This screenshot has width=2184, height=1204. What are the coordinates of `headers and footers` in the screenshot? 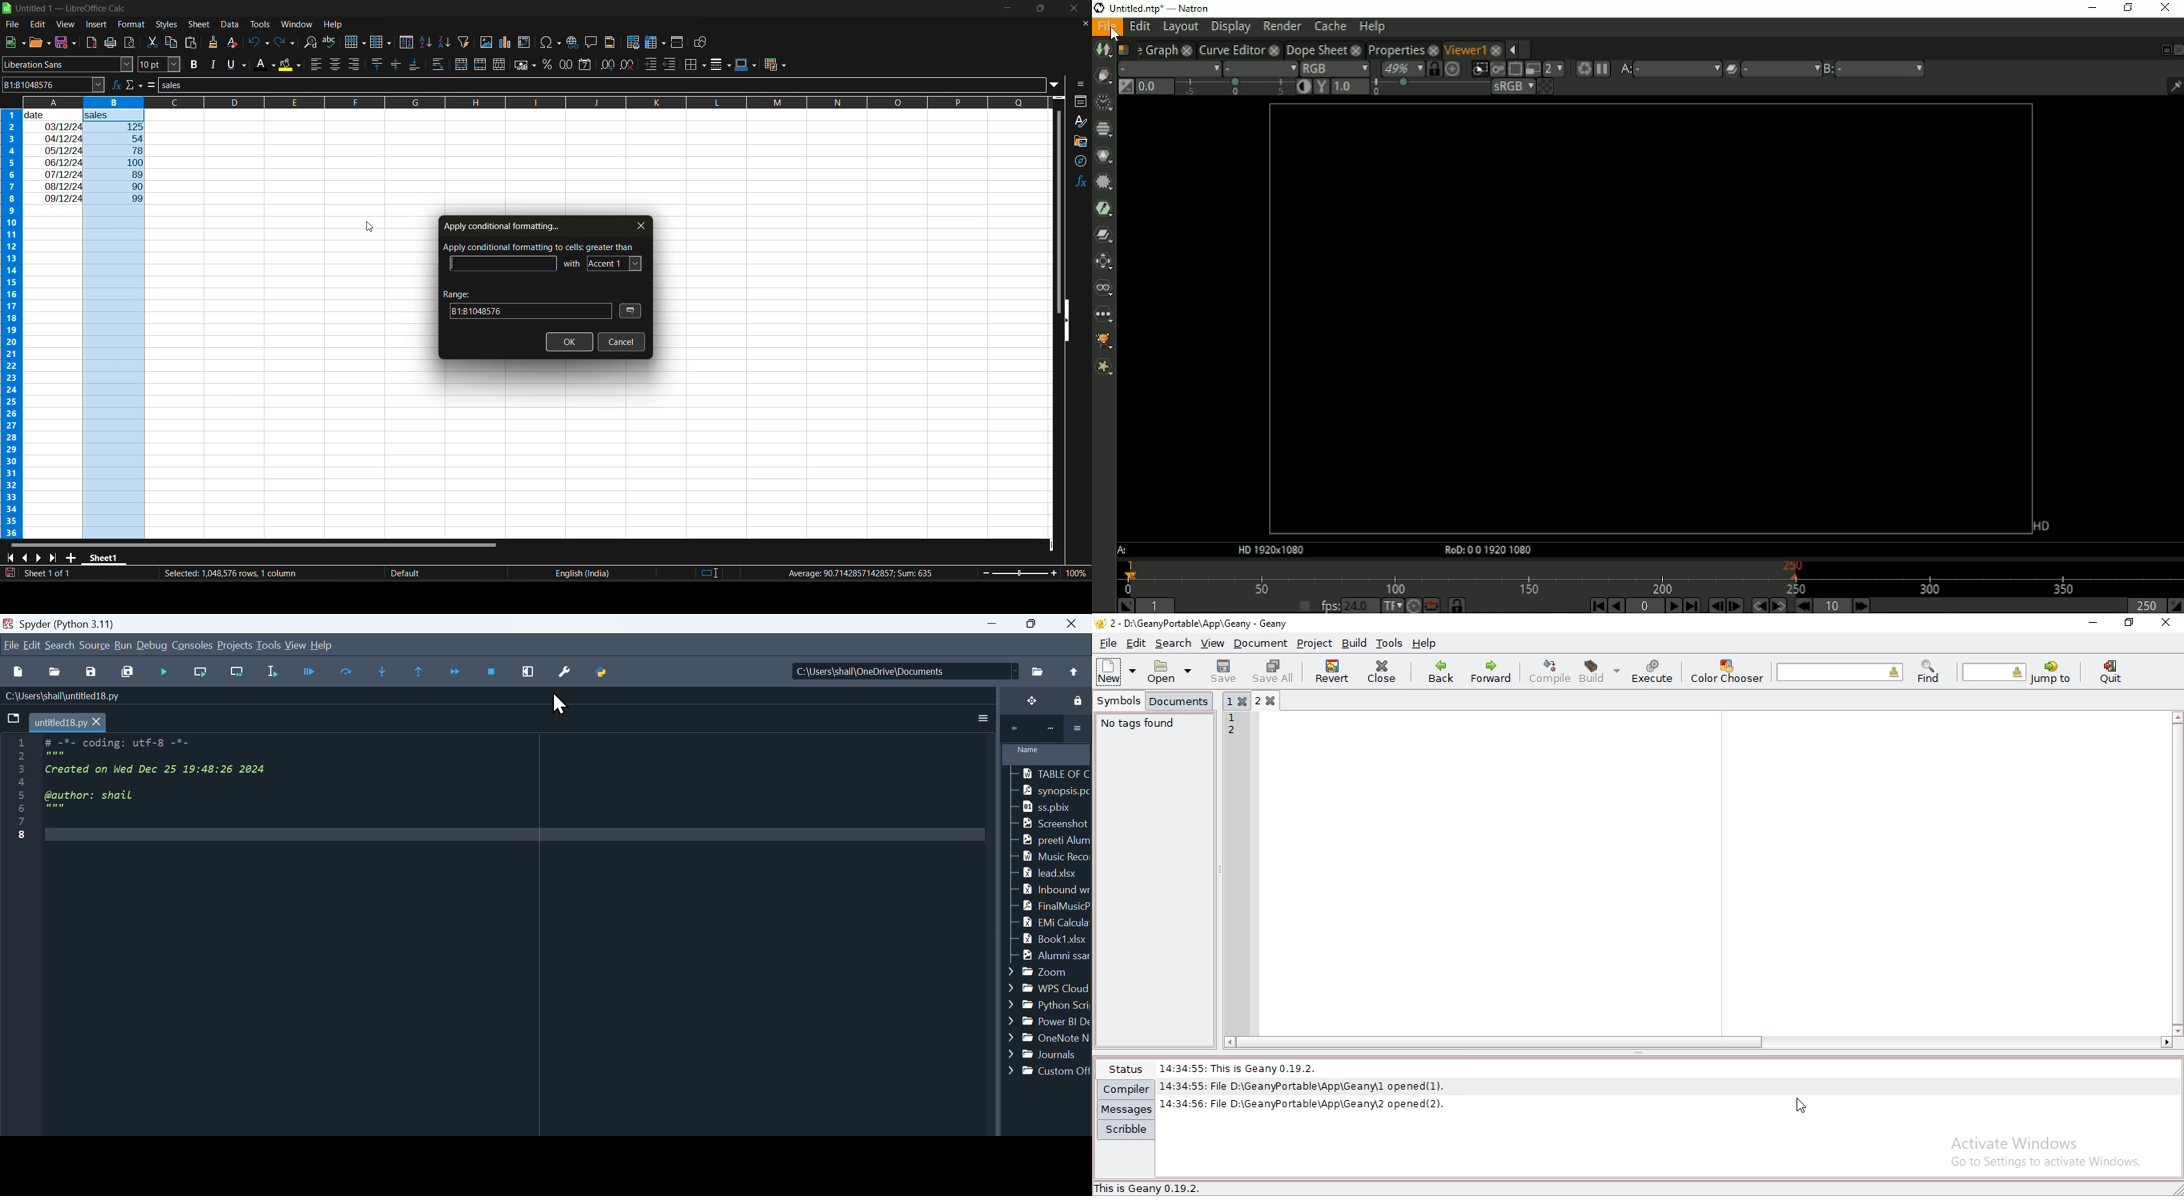 It's located at (613, 42).